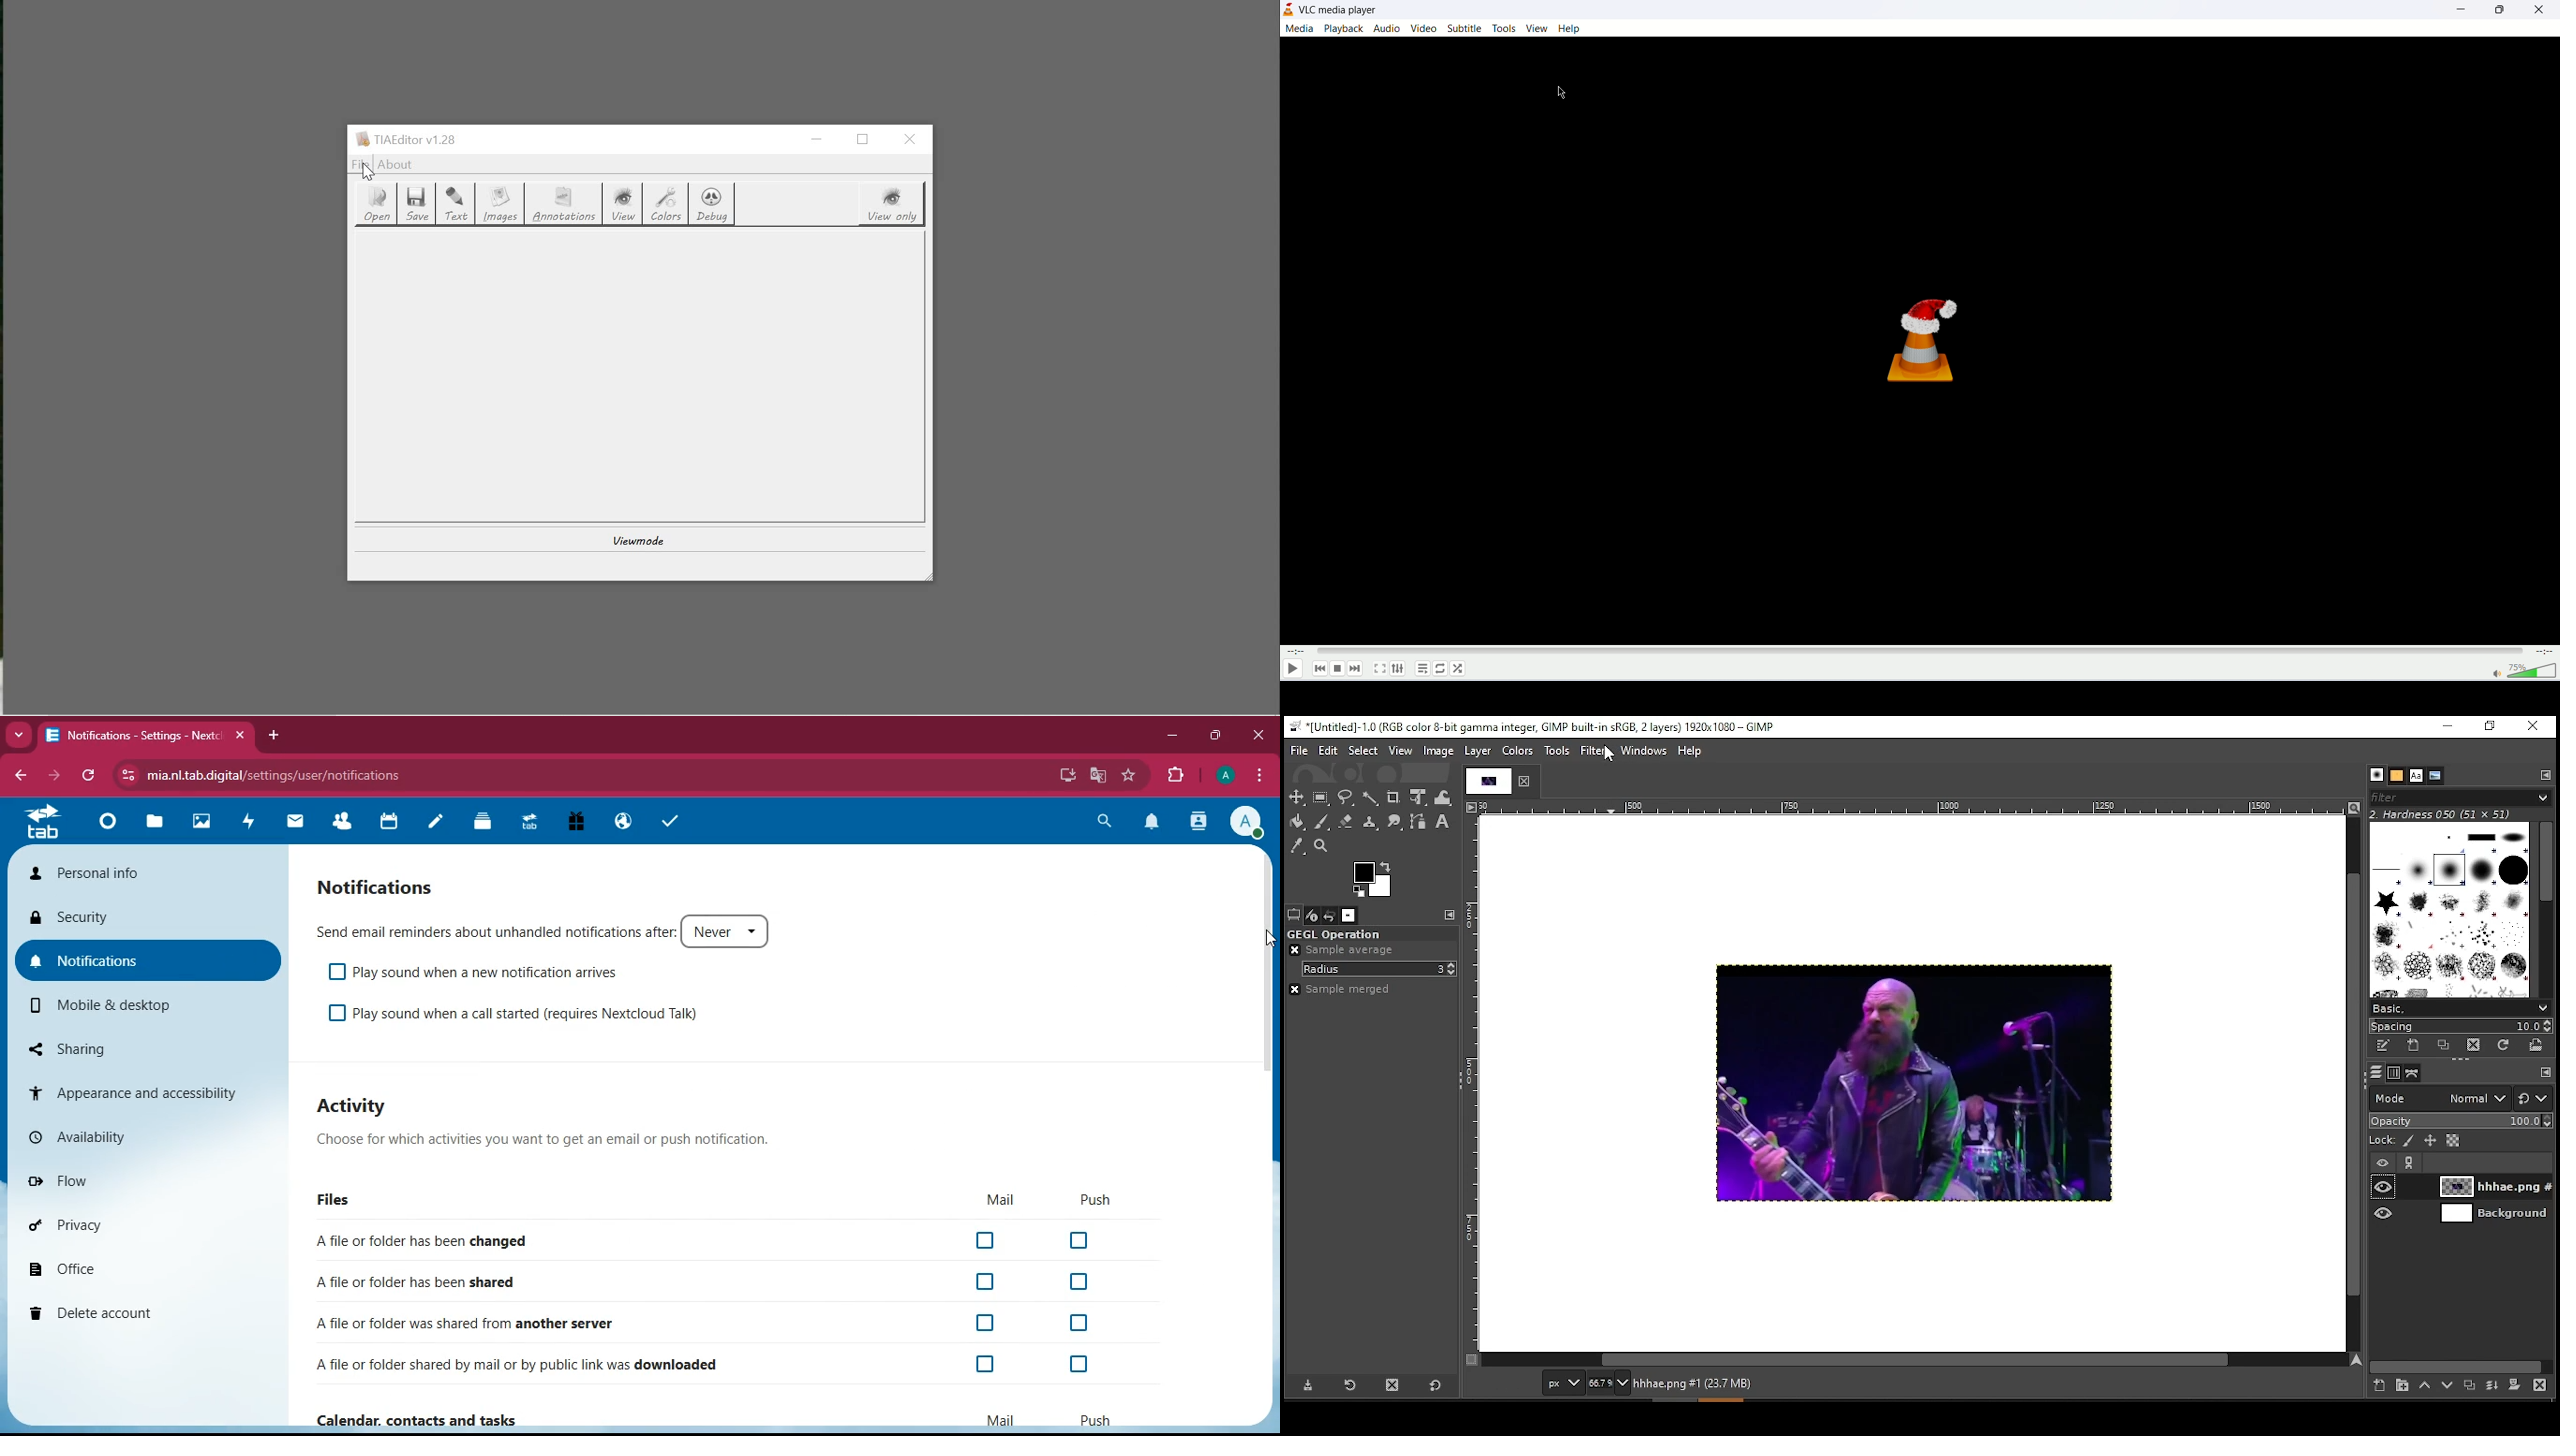 The height and width of the screenshot is (1456, 2576). I want to click on A file or folder has been changed, so click(709, 1243).